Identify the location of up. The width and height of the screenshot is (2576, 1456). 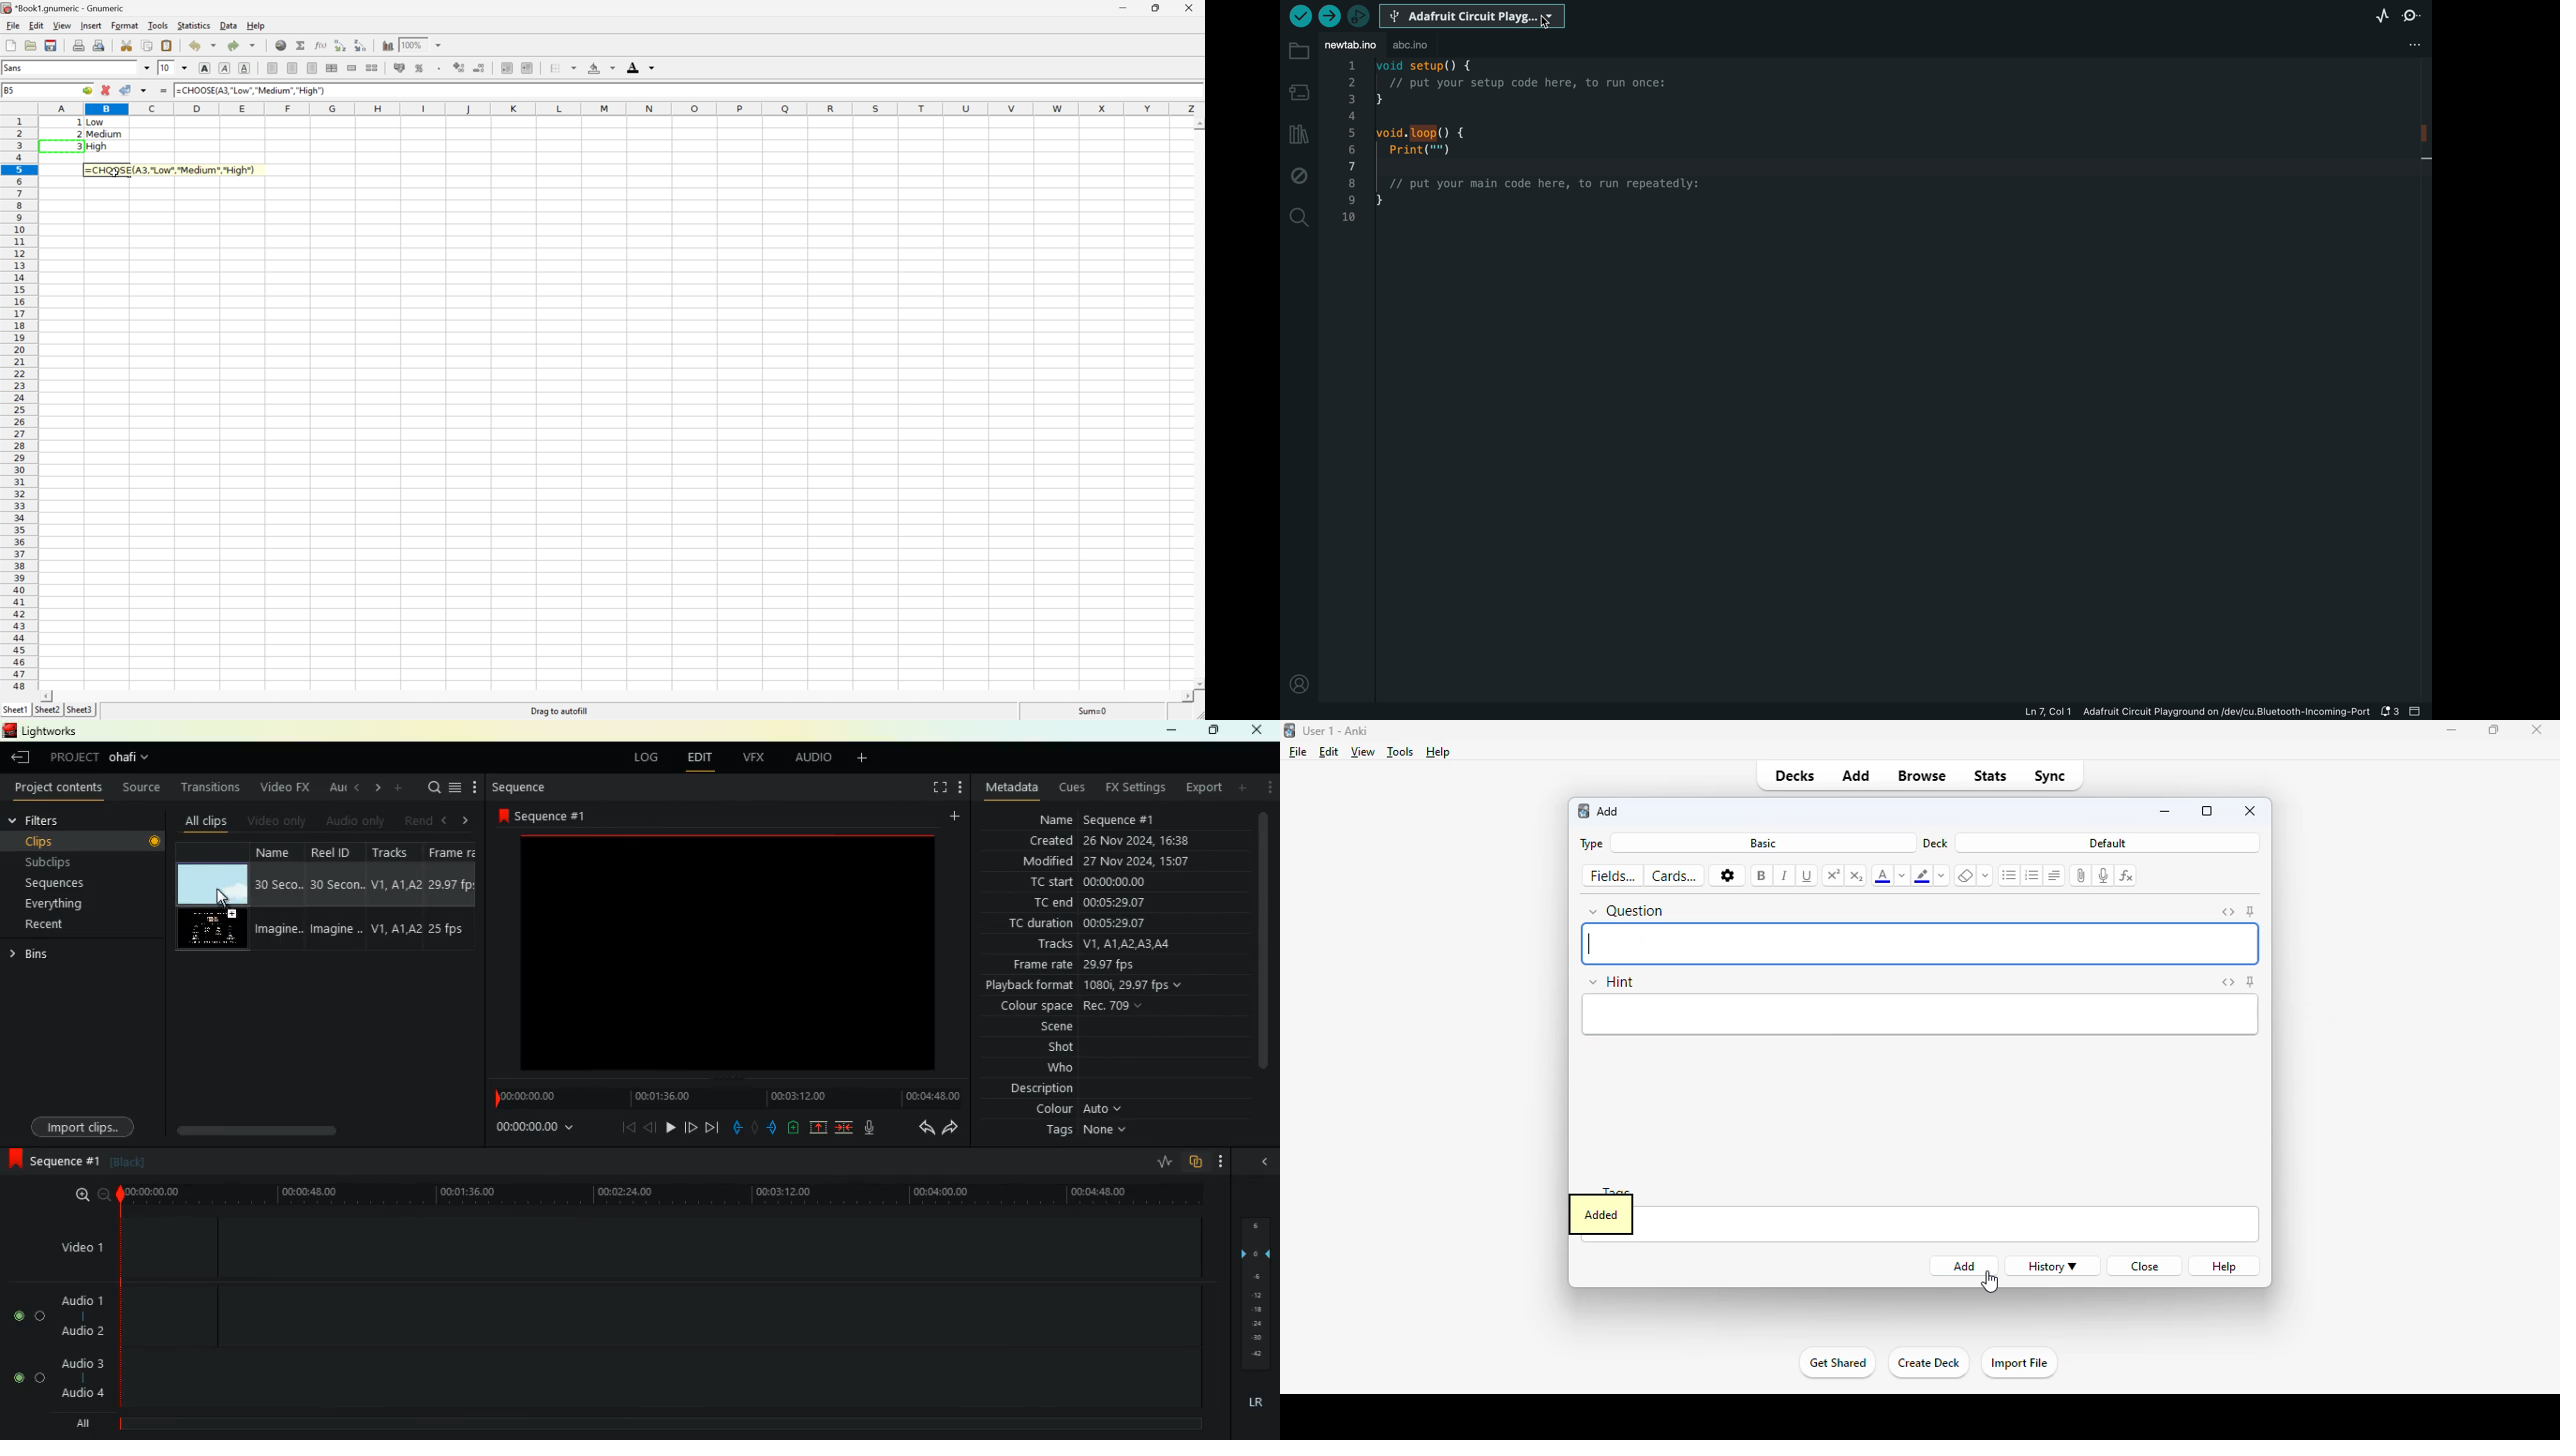
(818, 1128).